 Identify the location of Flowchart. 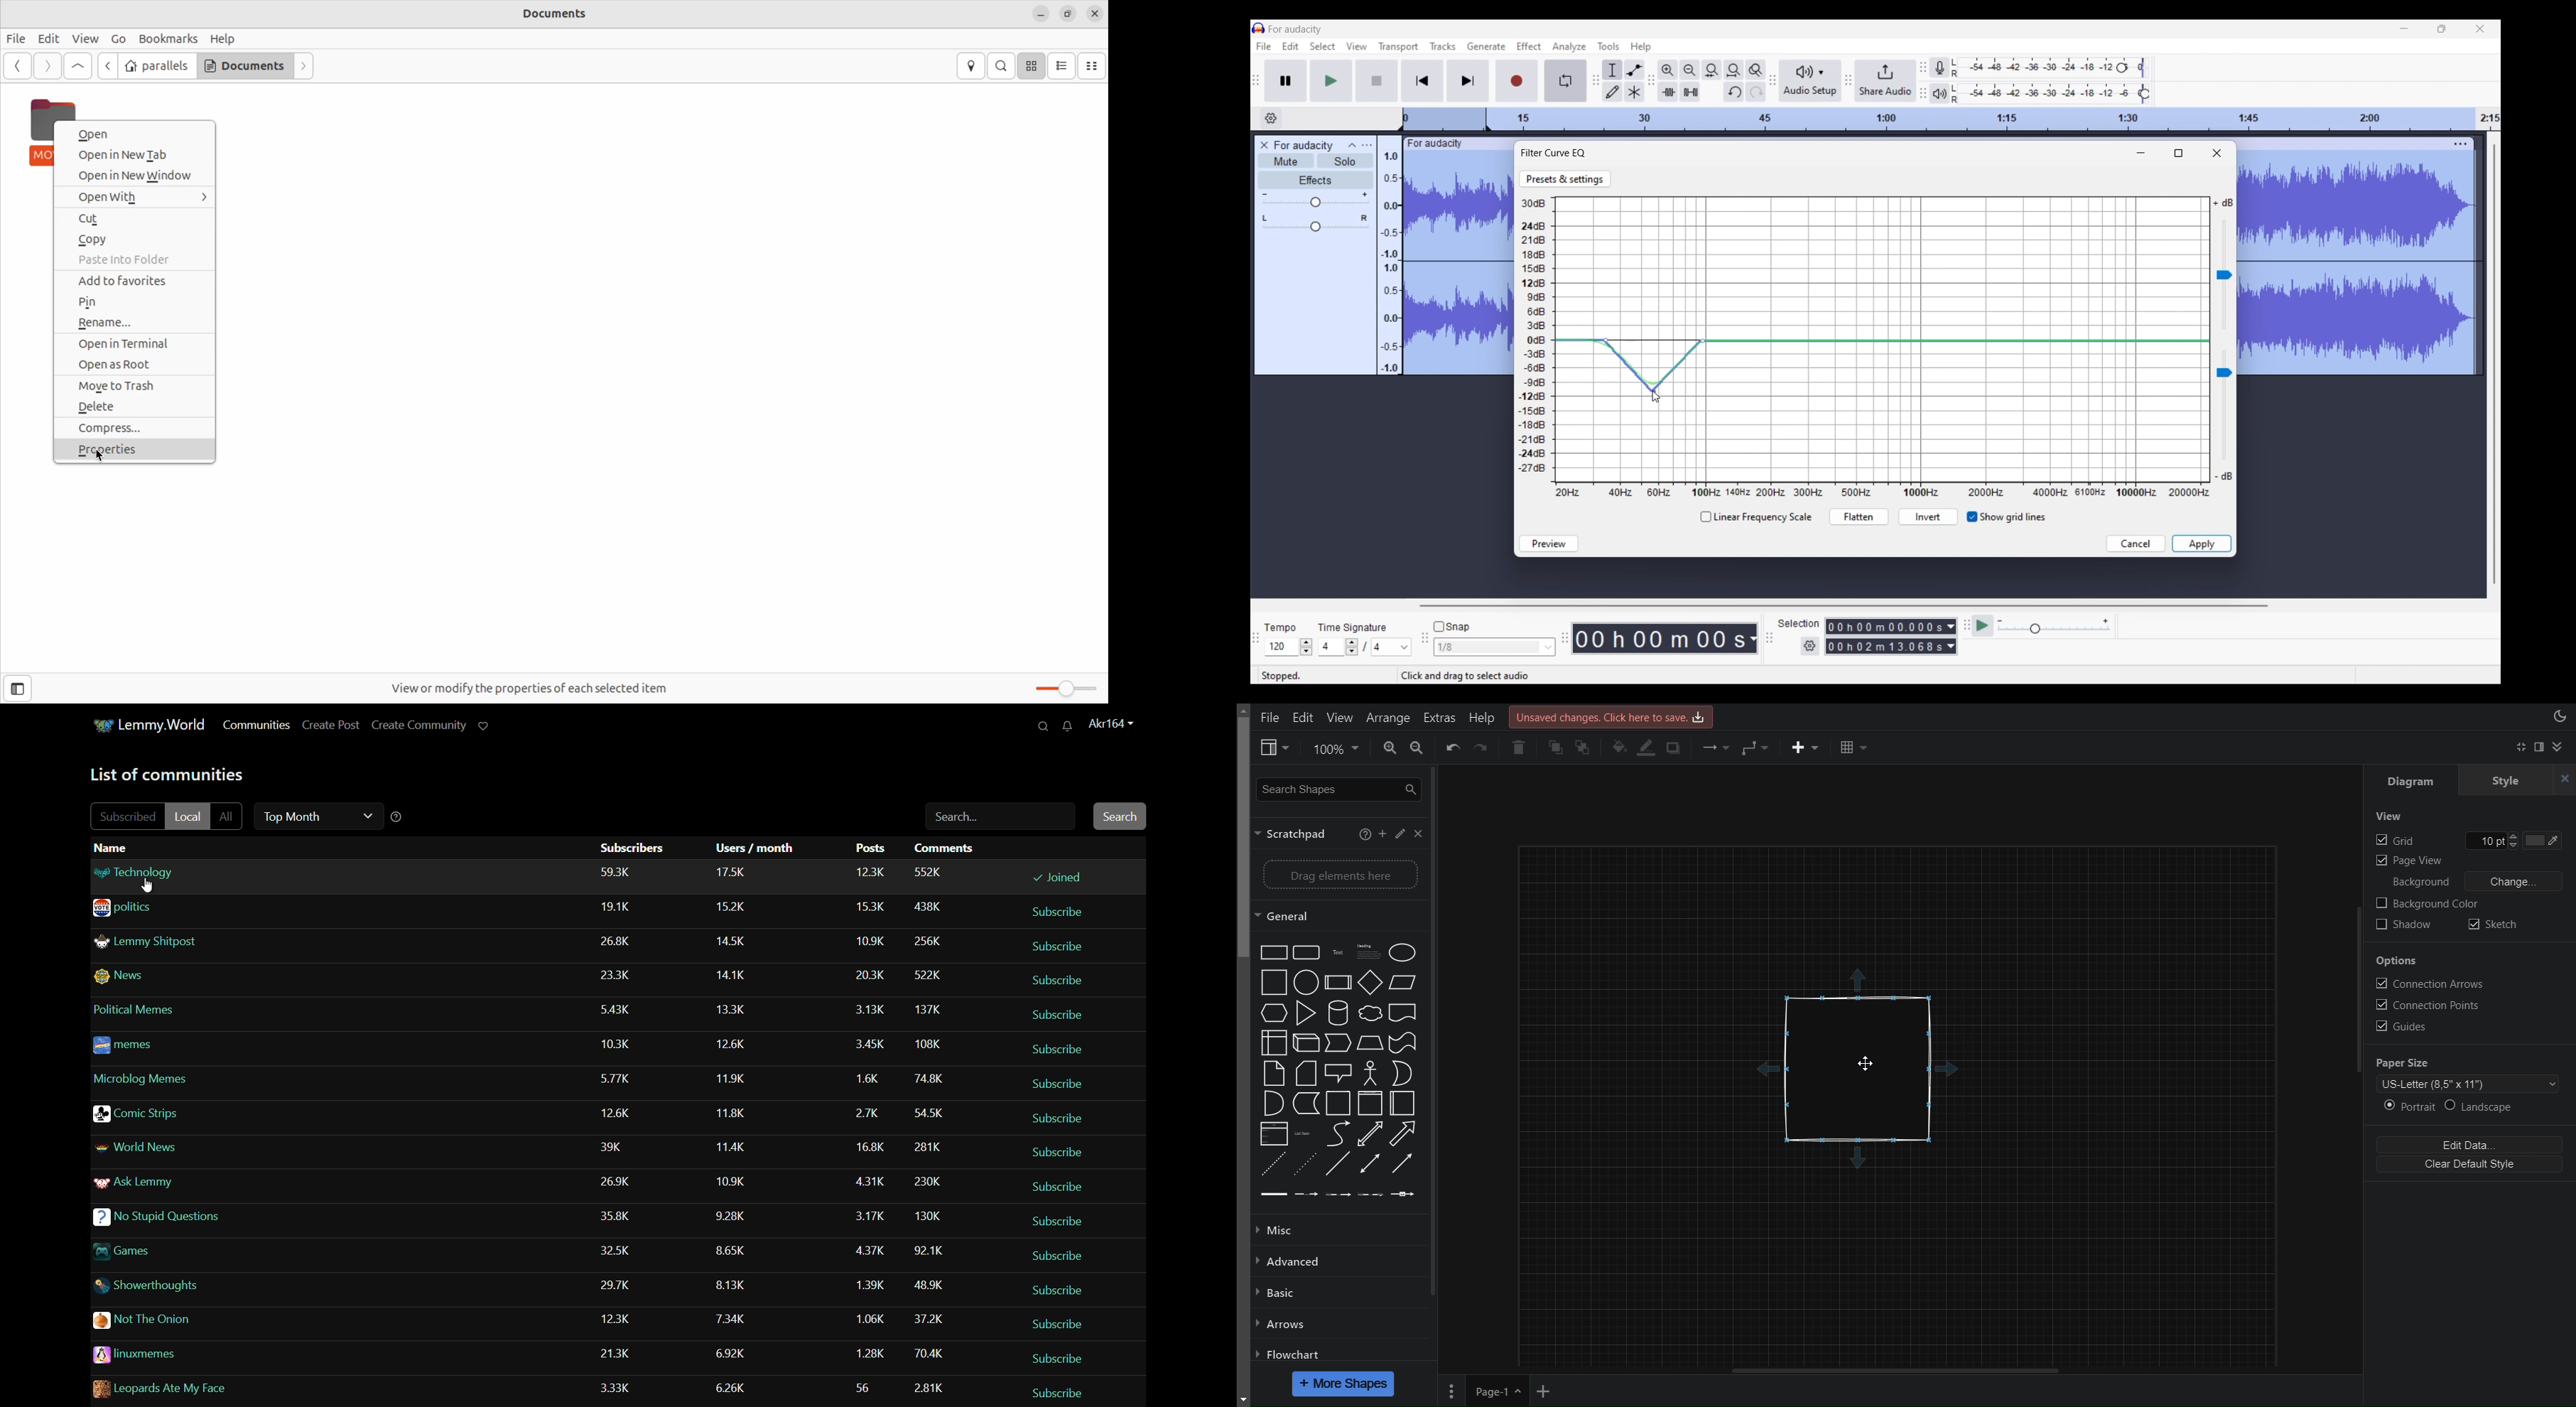
(1292, 1351).